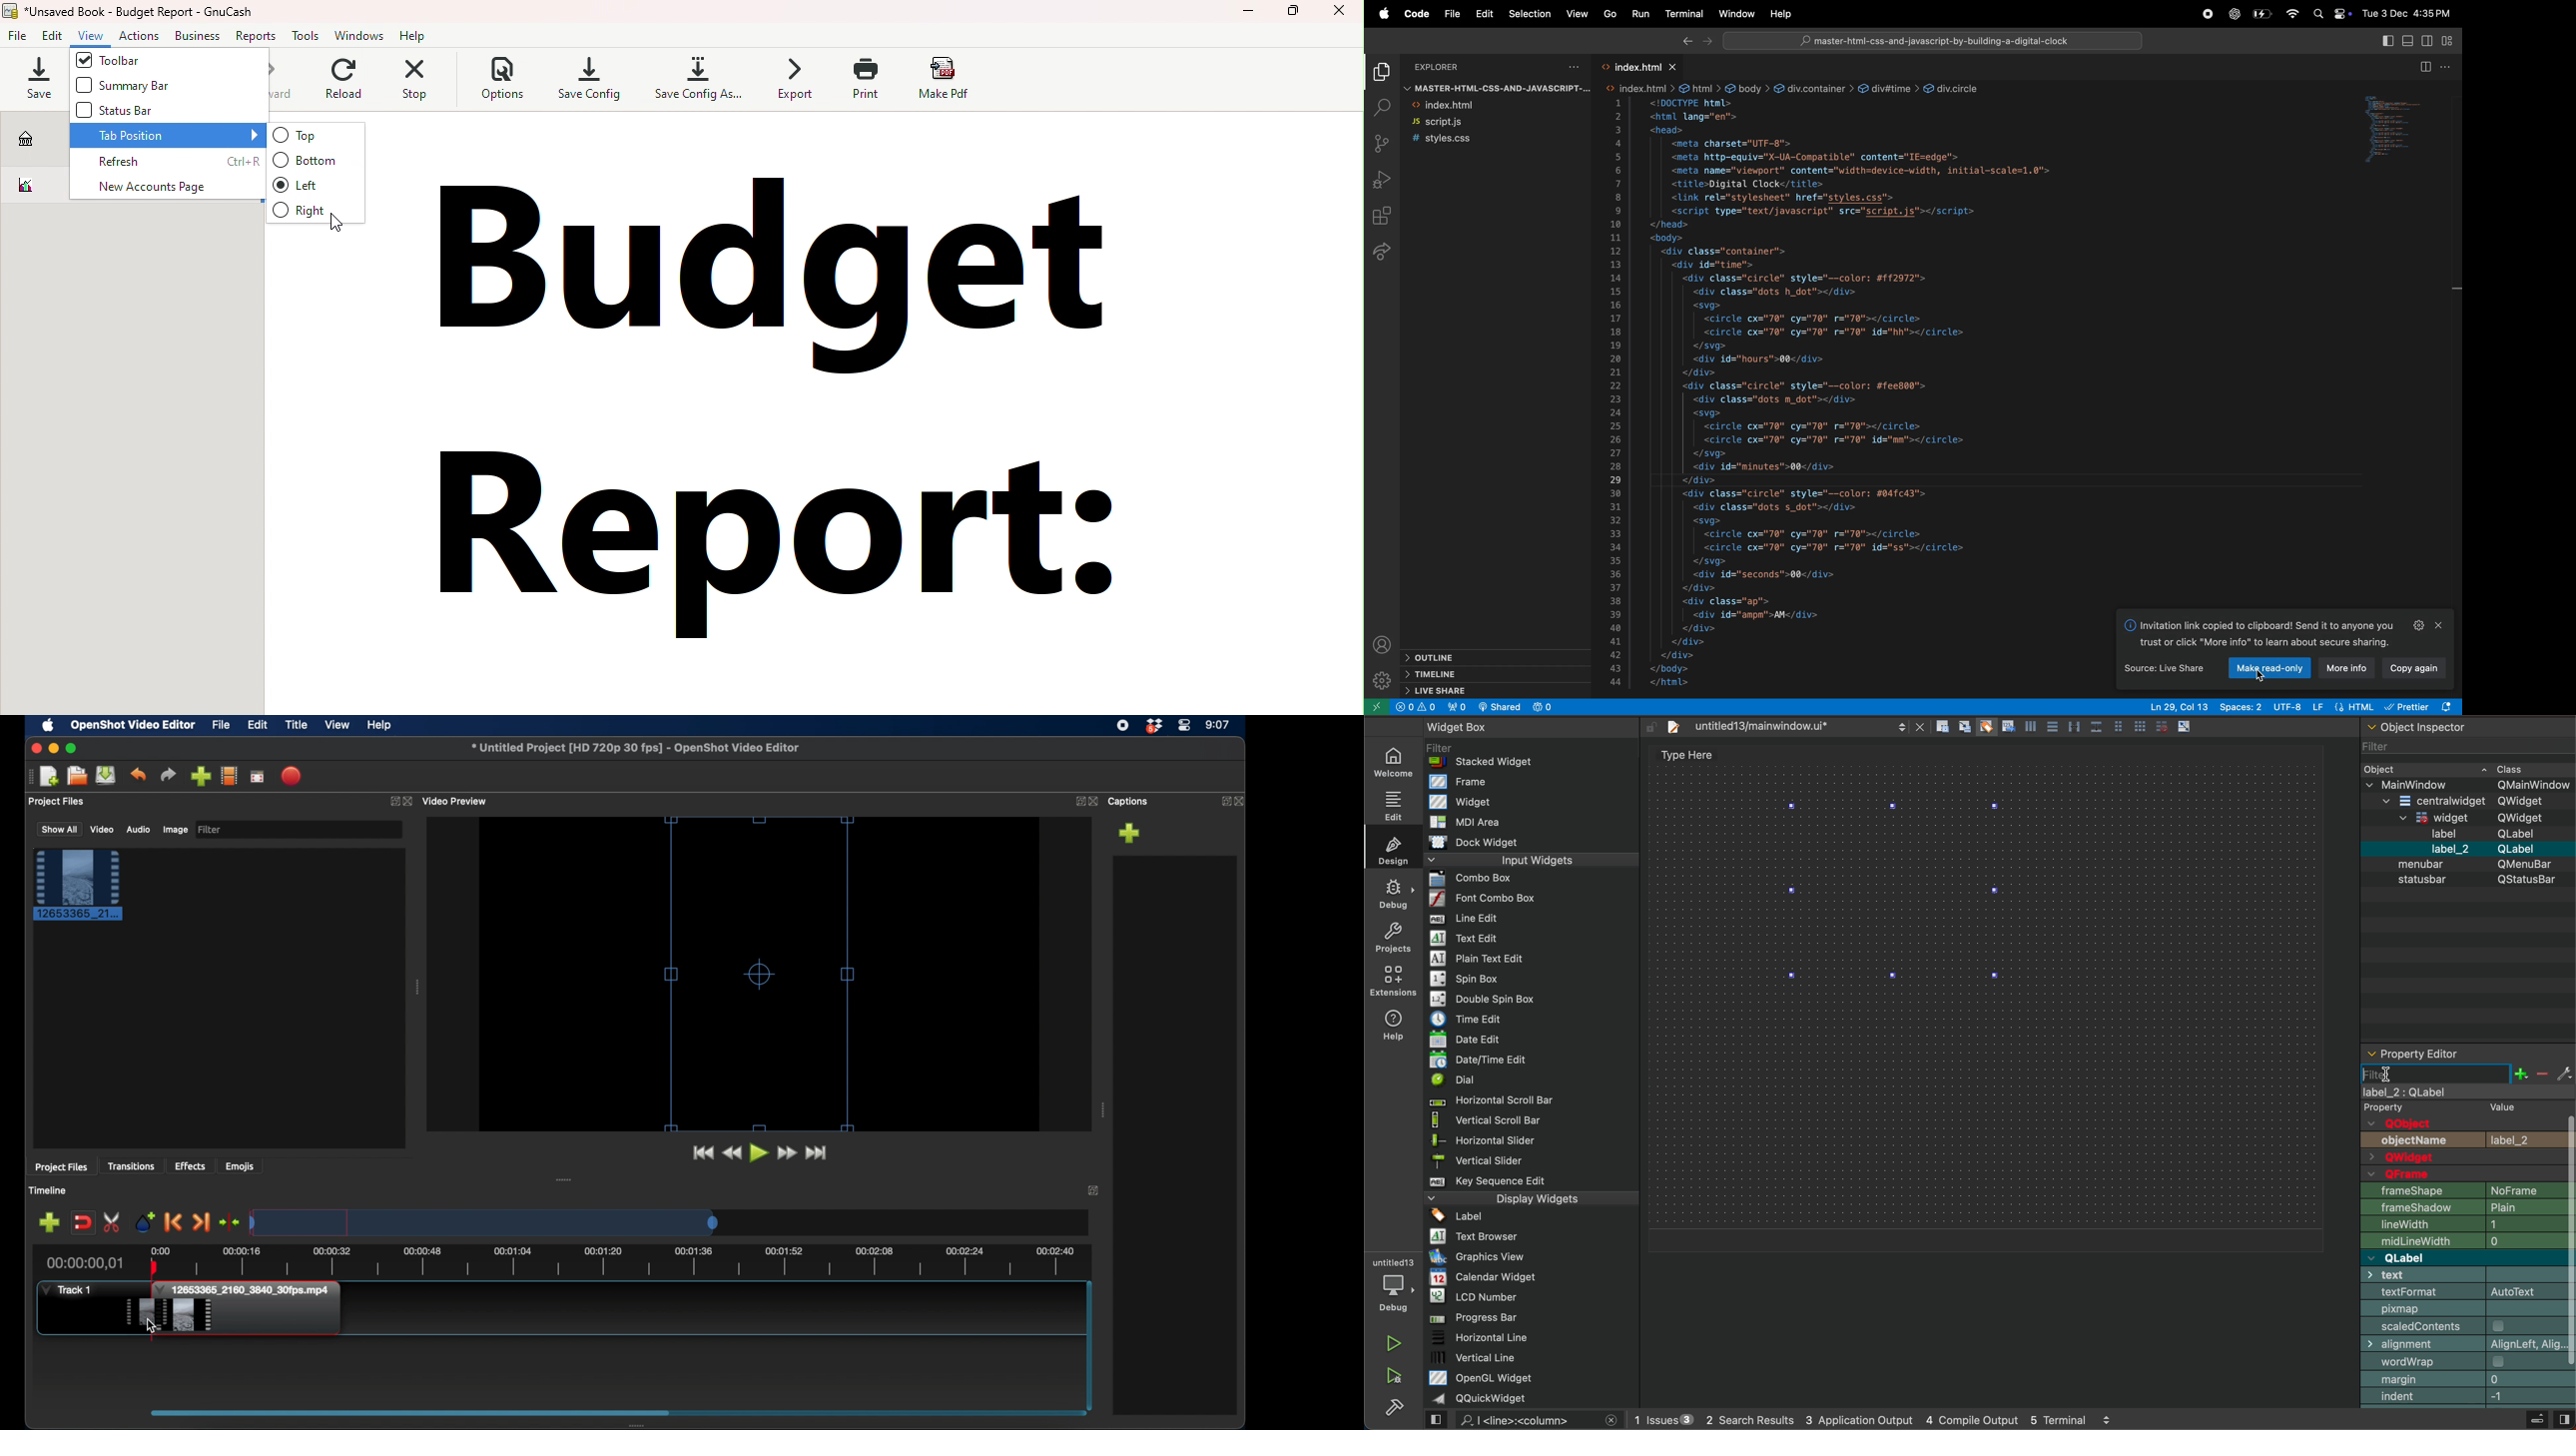  I want to click on drag handle, so click(417, 987).